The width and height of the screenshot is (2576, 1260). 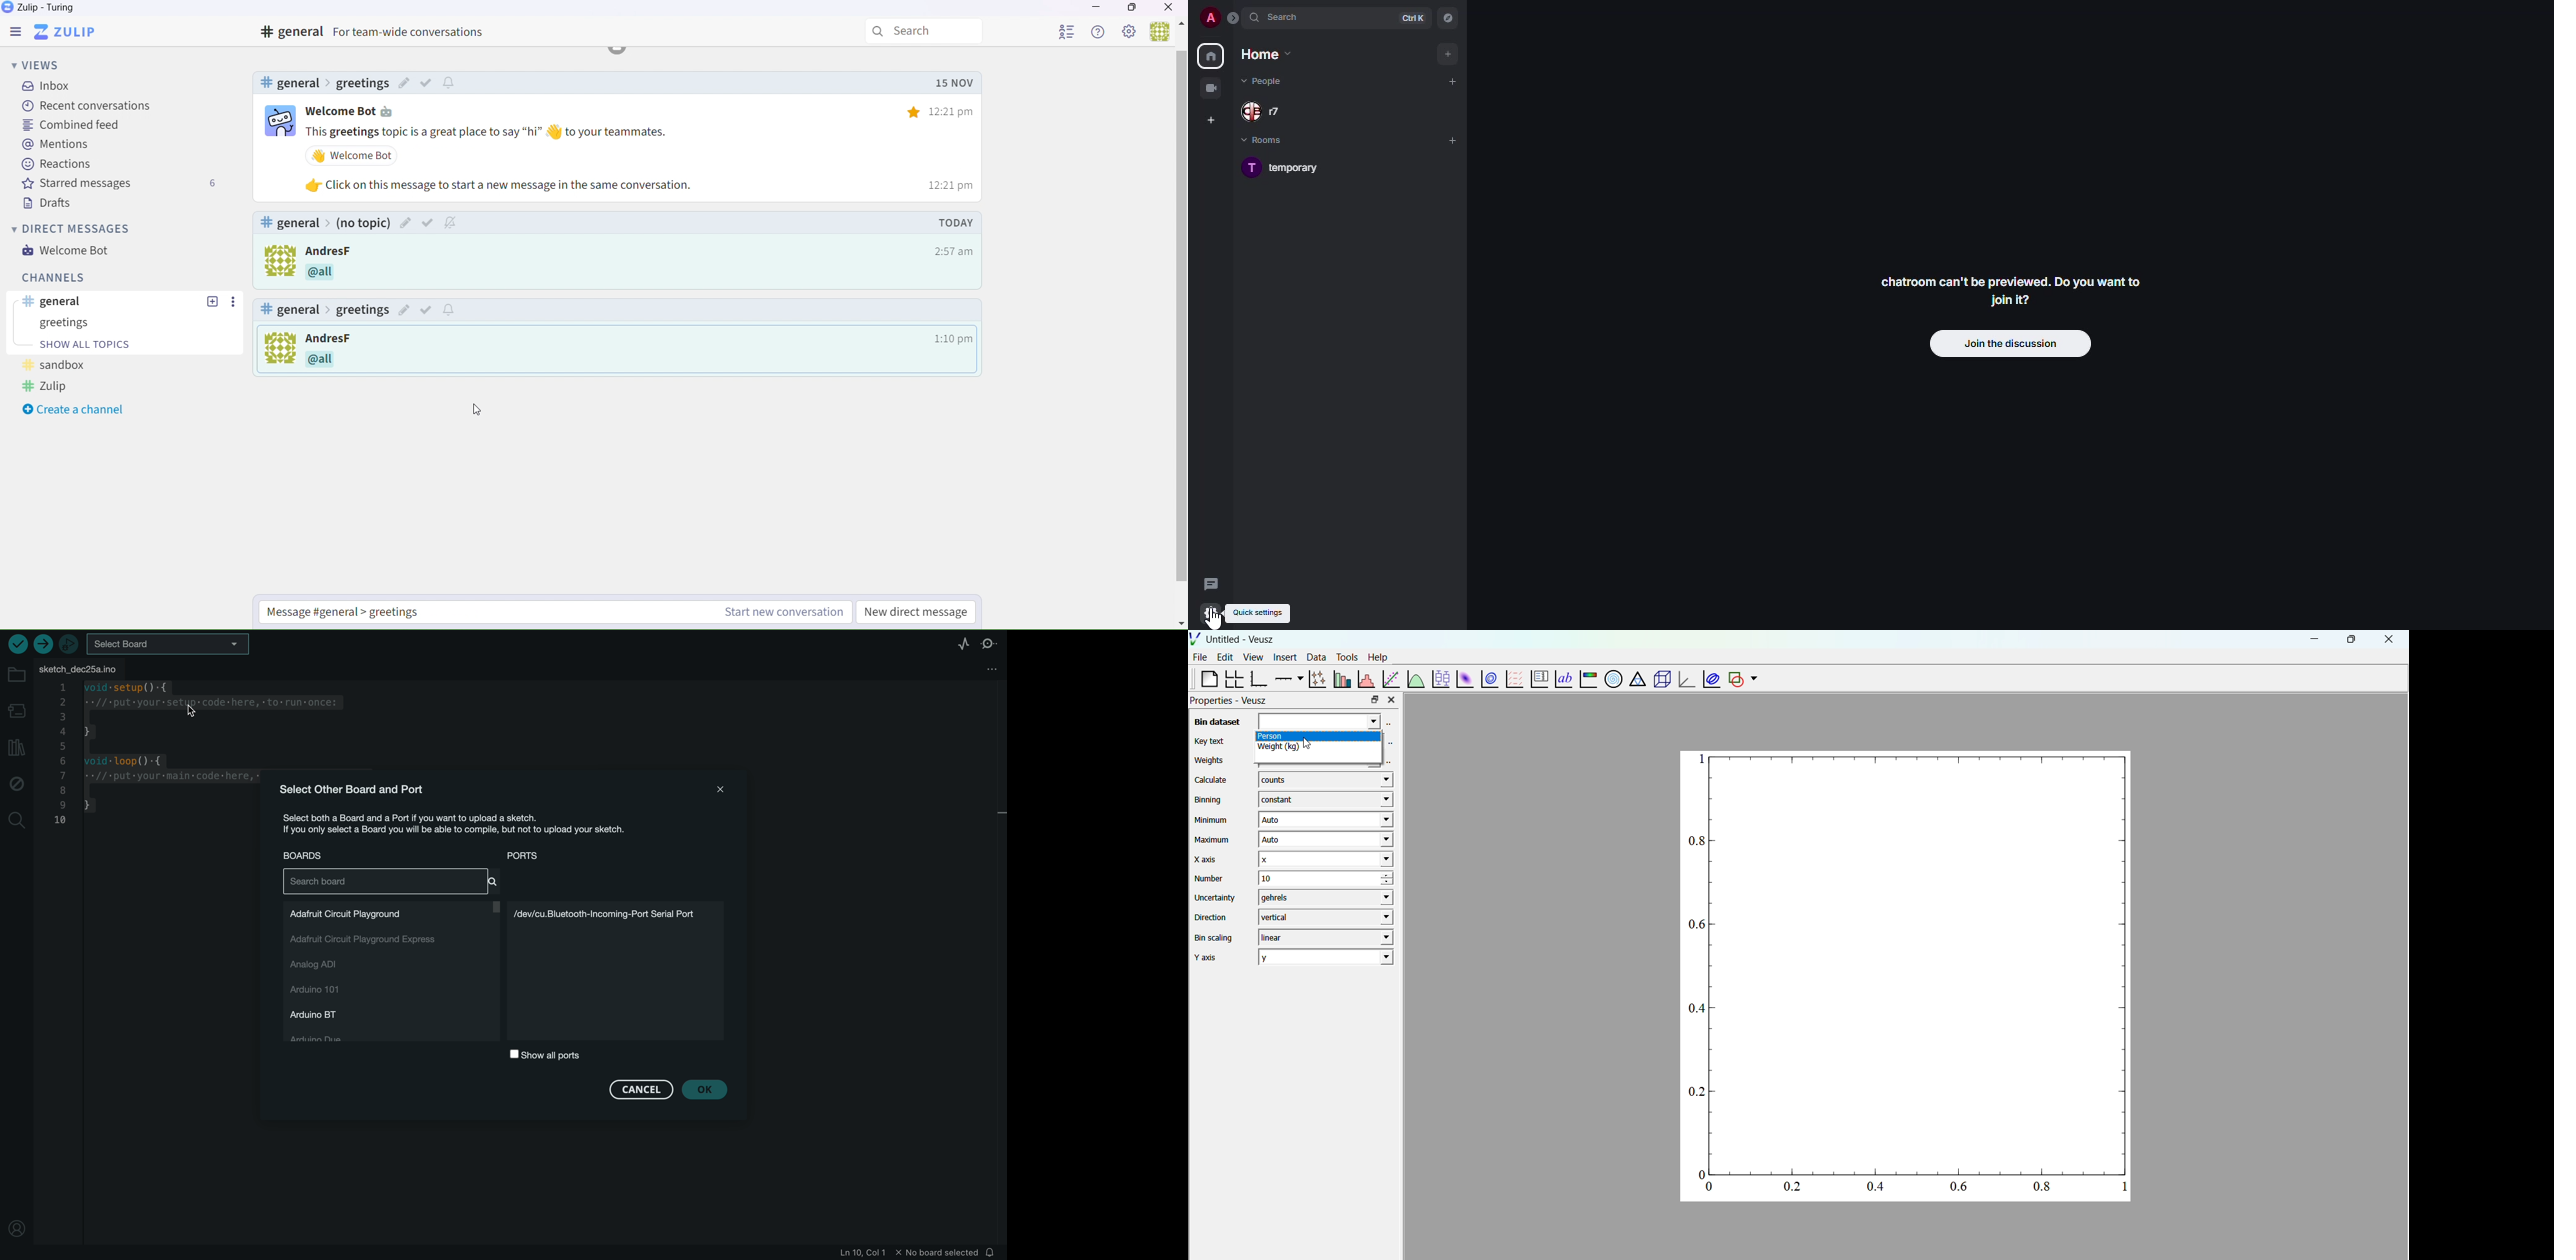 What do you see at coordinates (944, 106) in the screenshot?
I see `12:21 pm` at bounding box center [944, 106].